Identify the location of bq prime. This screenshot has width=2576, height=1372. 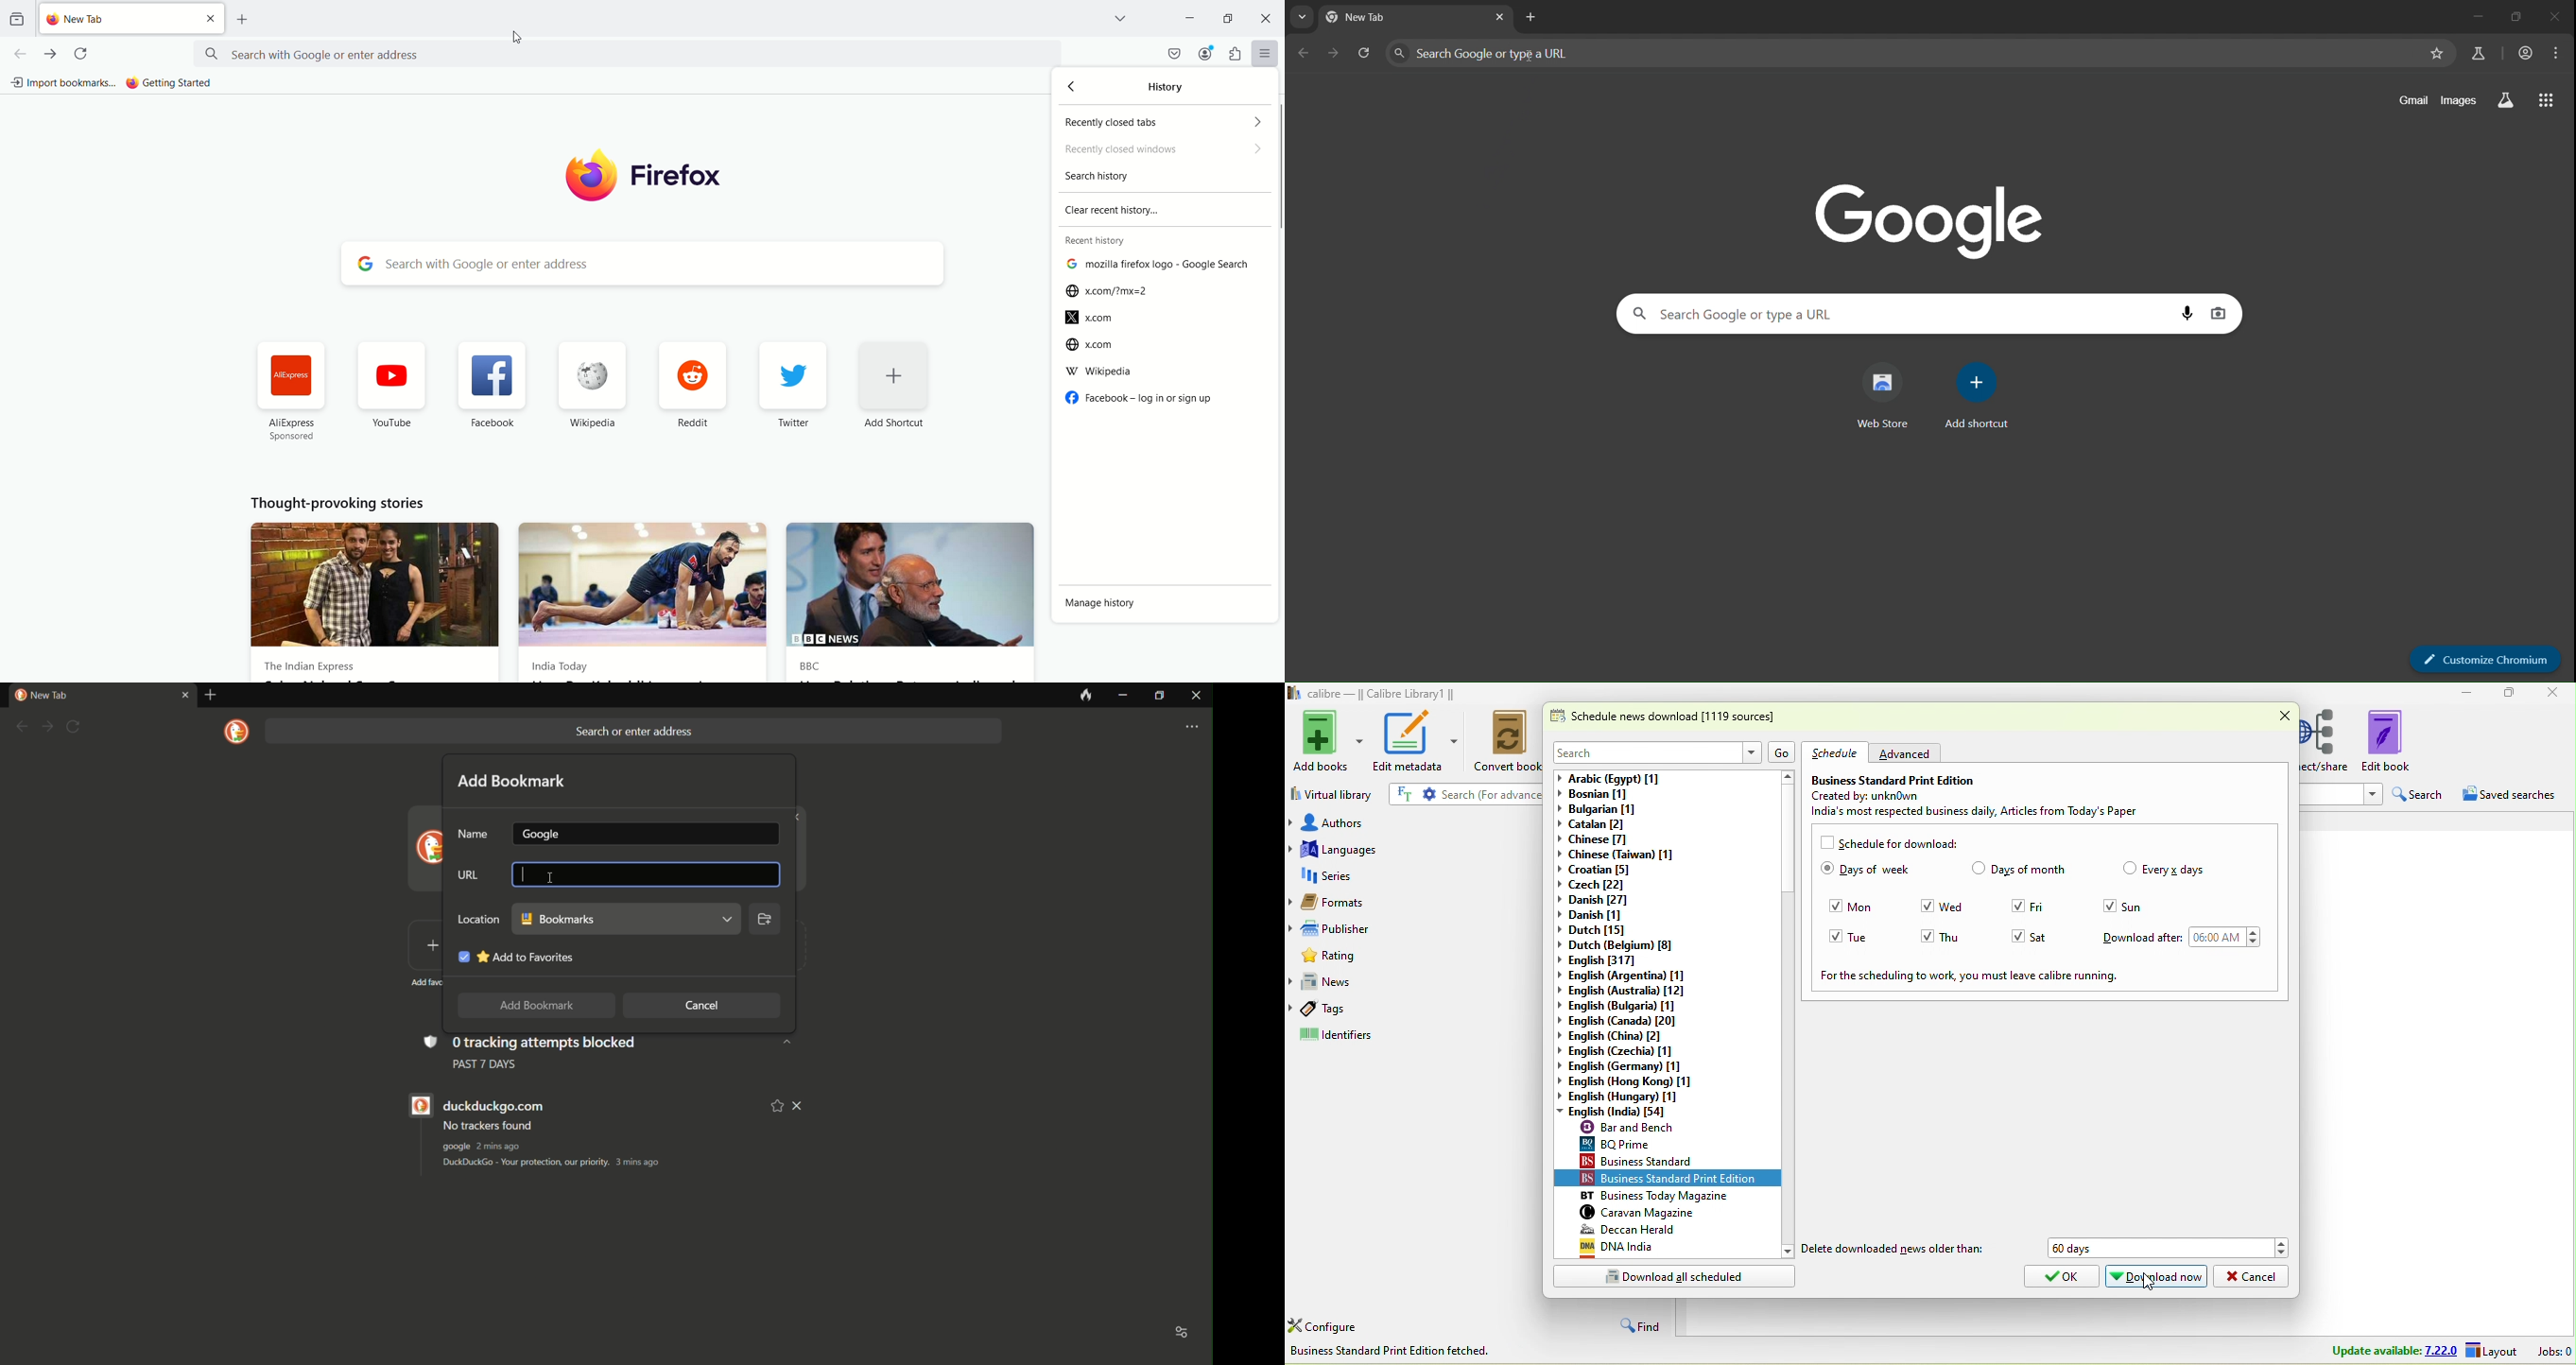
(1673, 1143).